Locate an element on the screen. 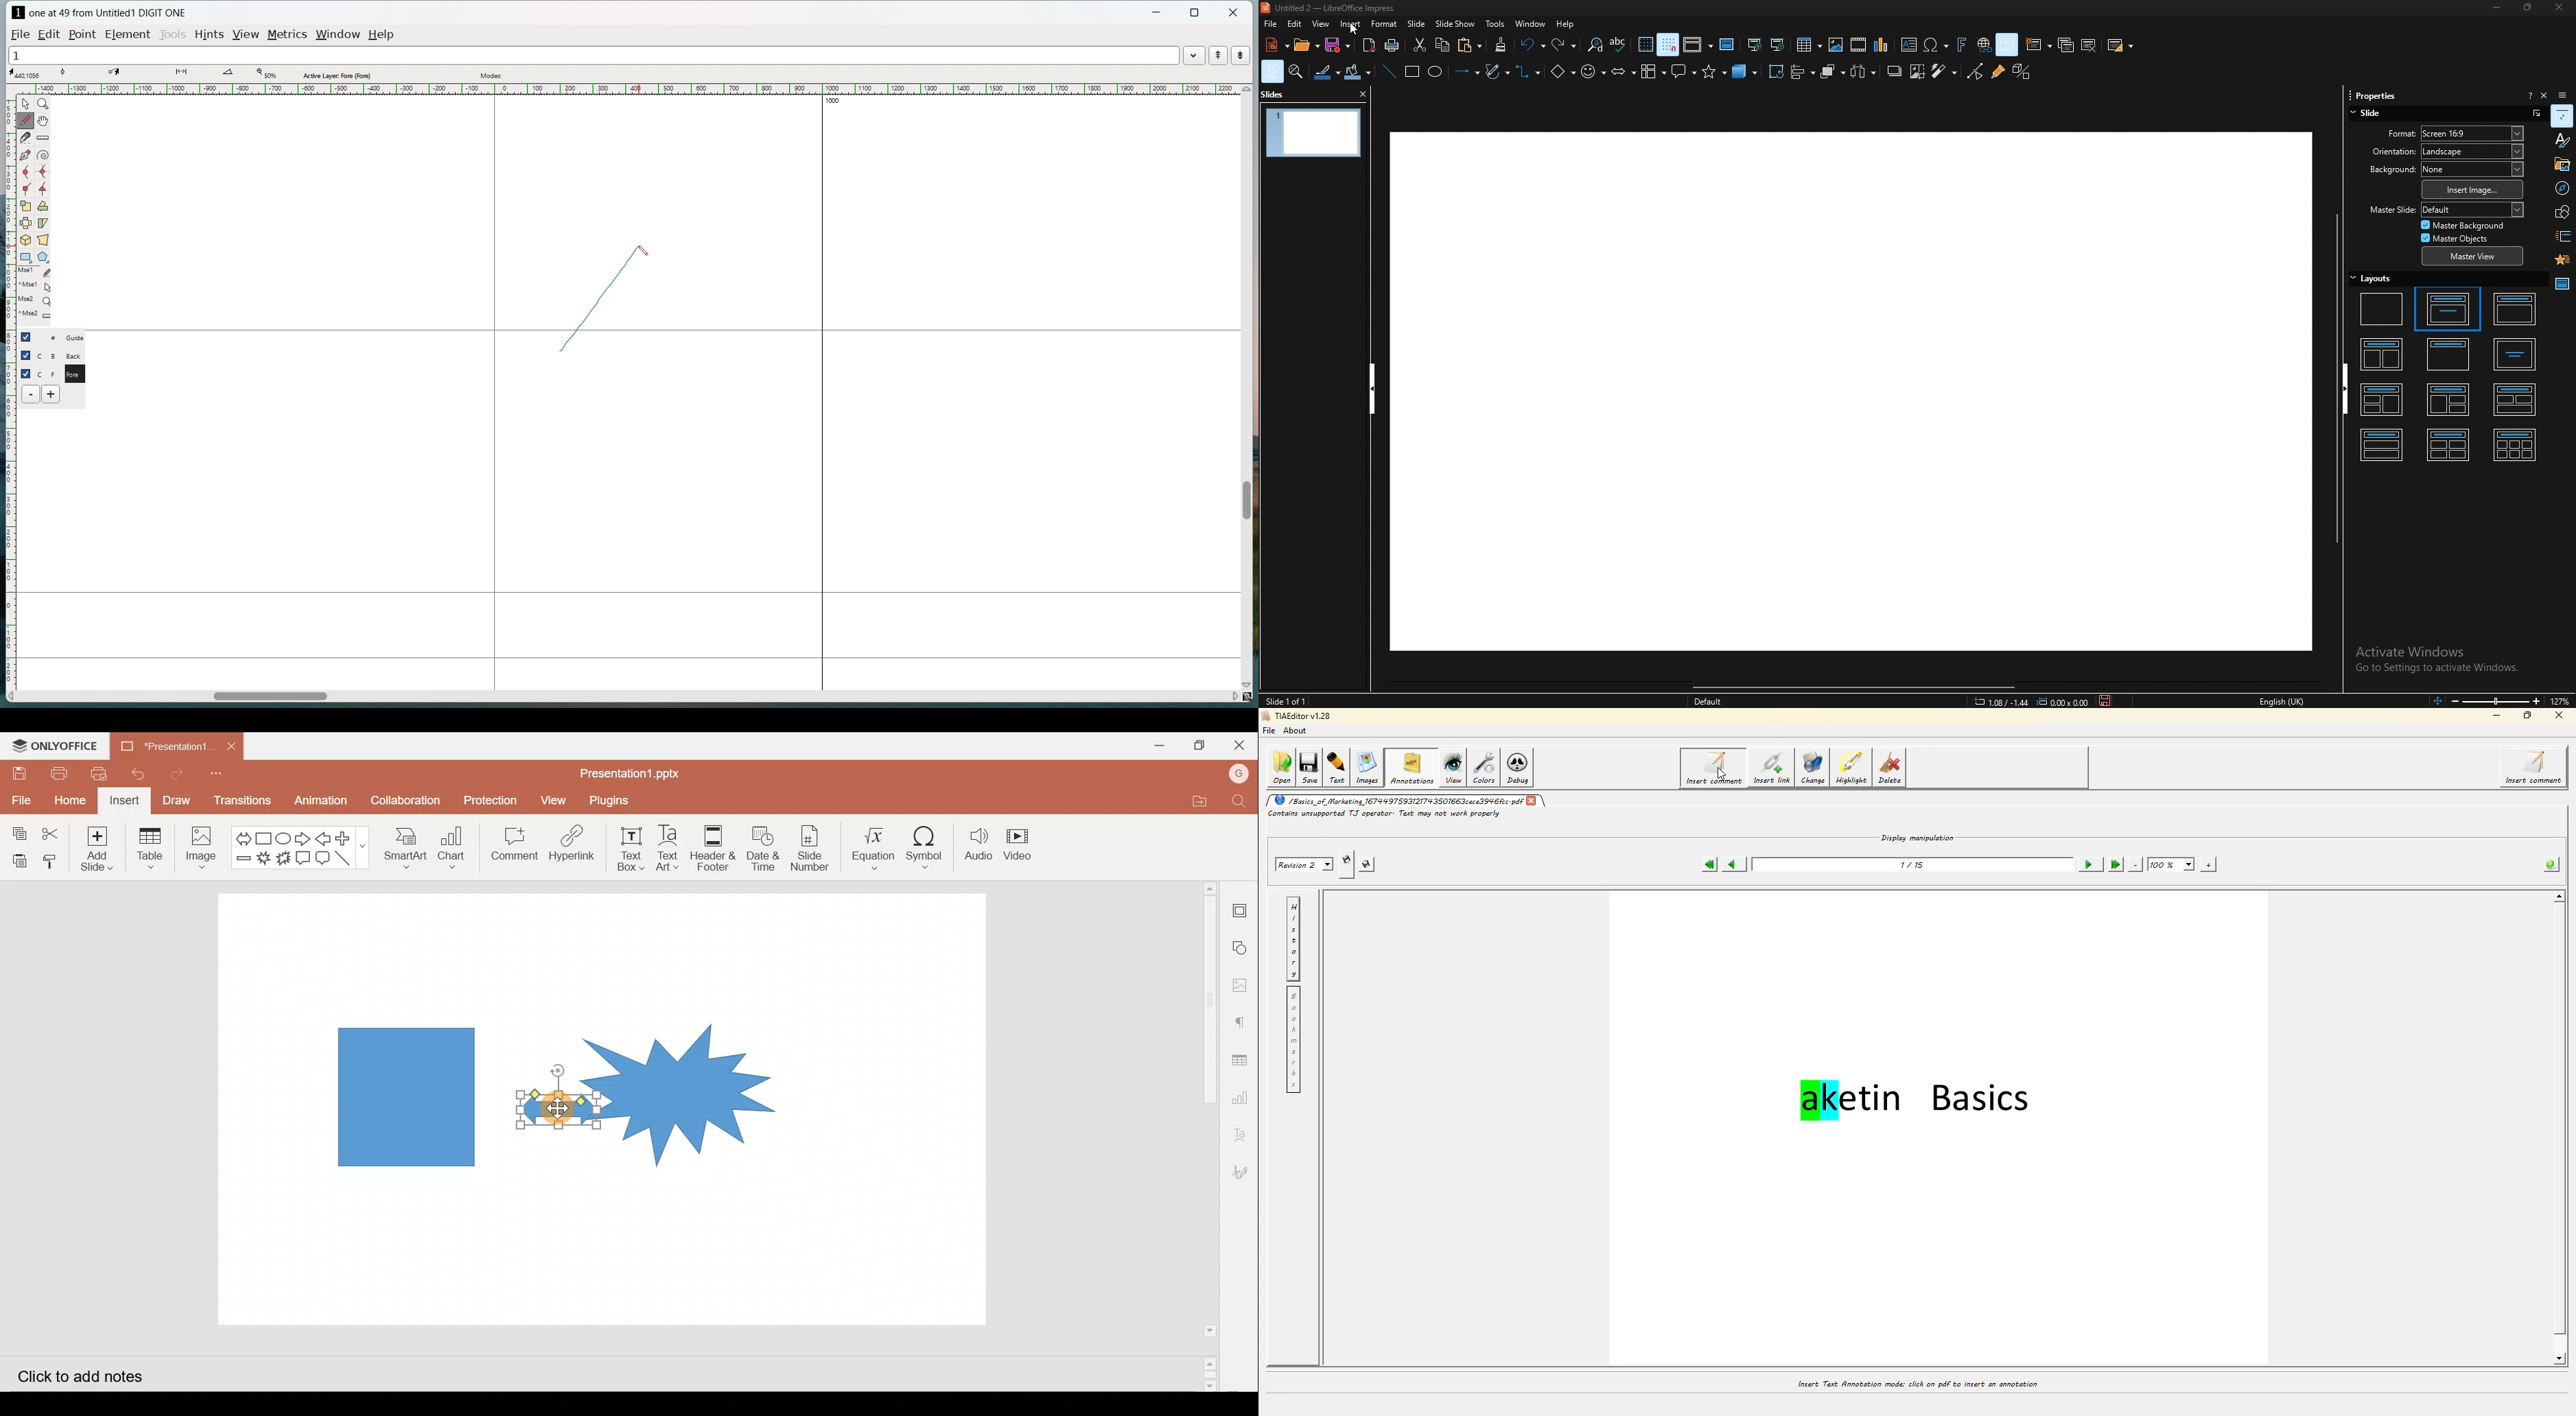 The width and height of the screenshot is (2576, 1428). filter is located at coordinates (1945, 71).